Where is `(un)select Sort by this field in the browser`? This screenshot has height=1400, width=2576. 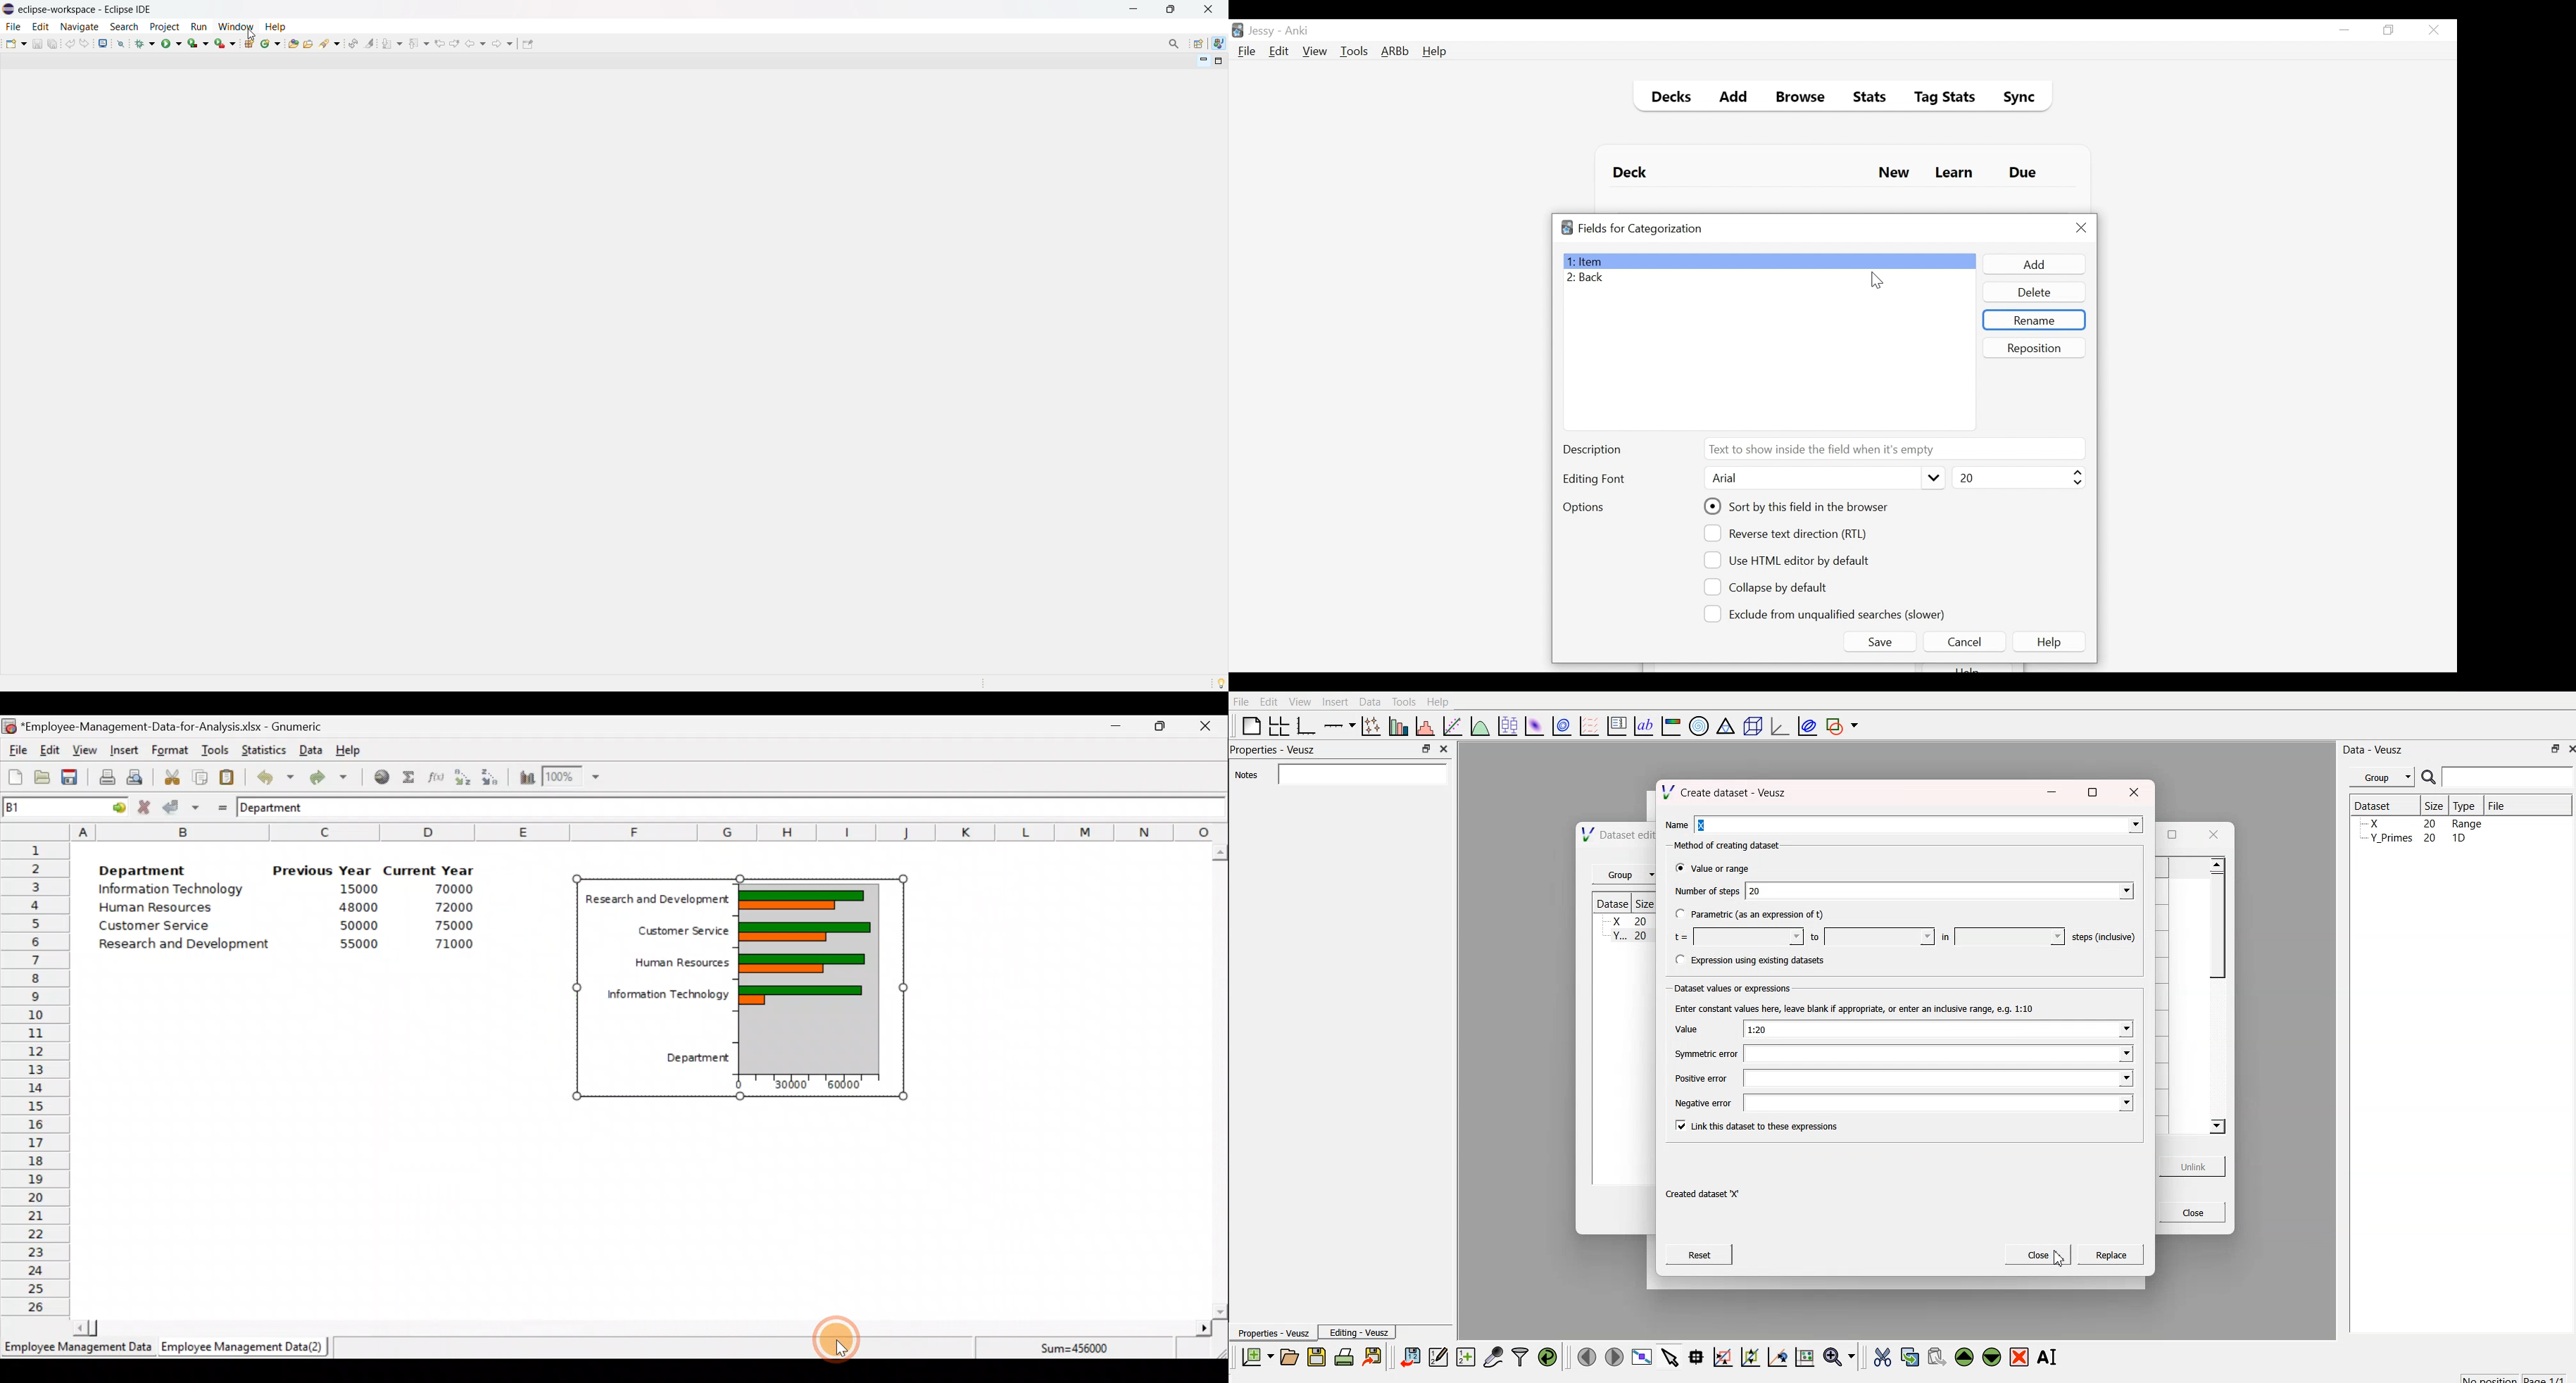
(un)select Sort by this field in the browser is located at coordinates (1798, 506).